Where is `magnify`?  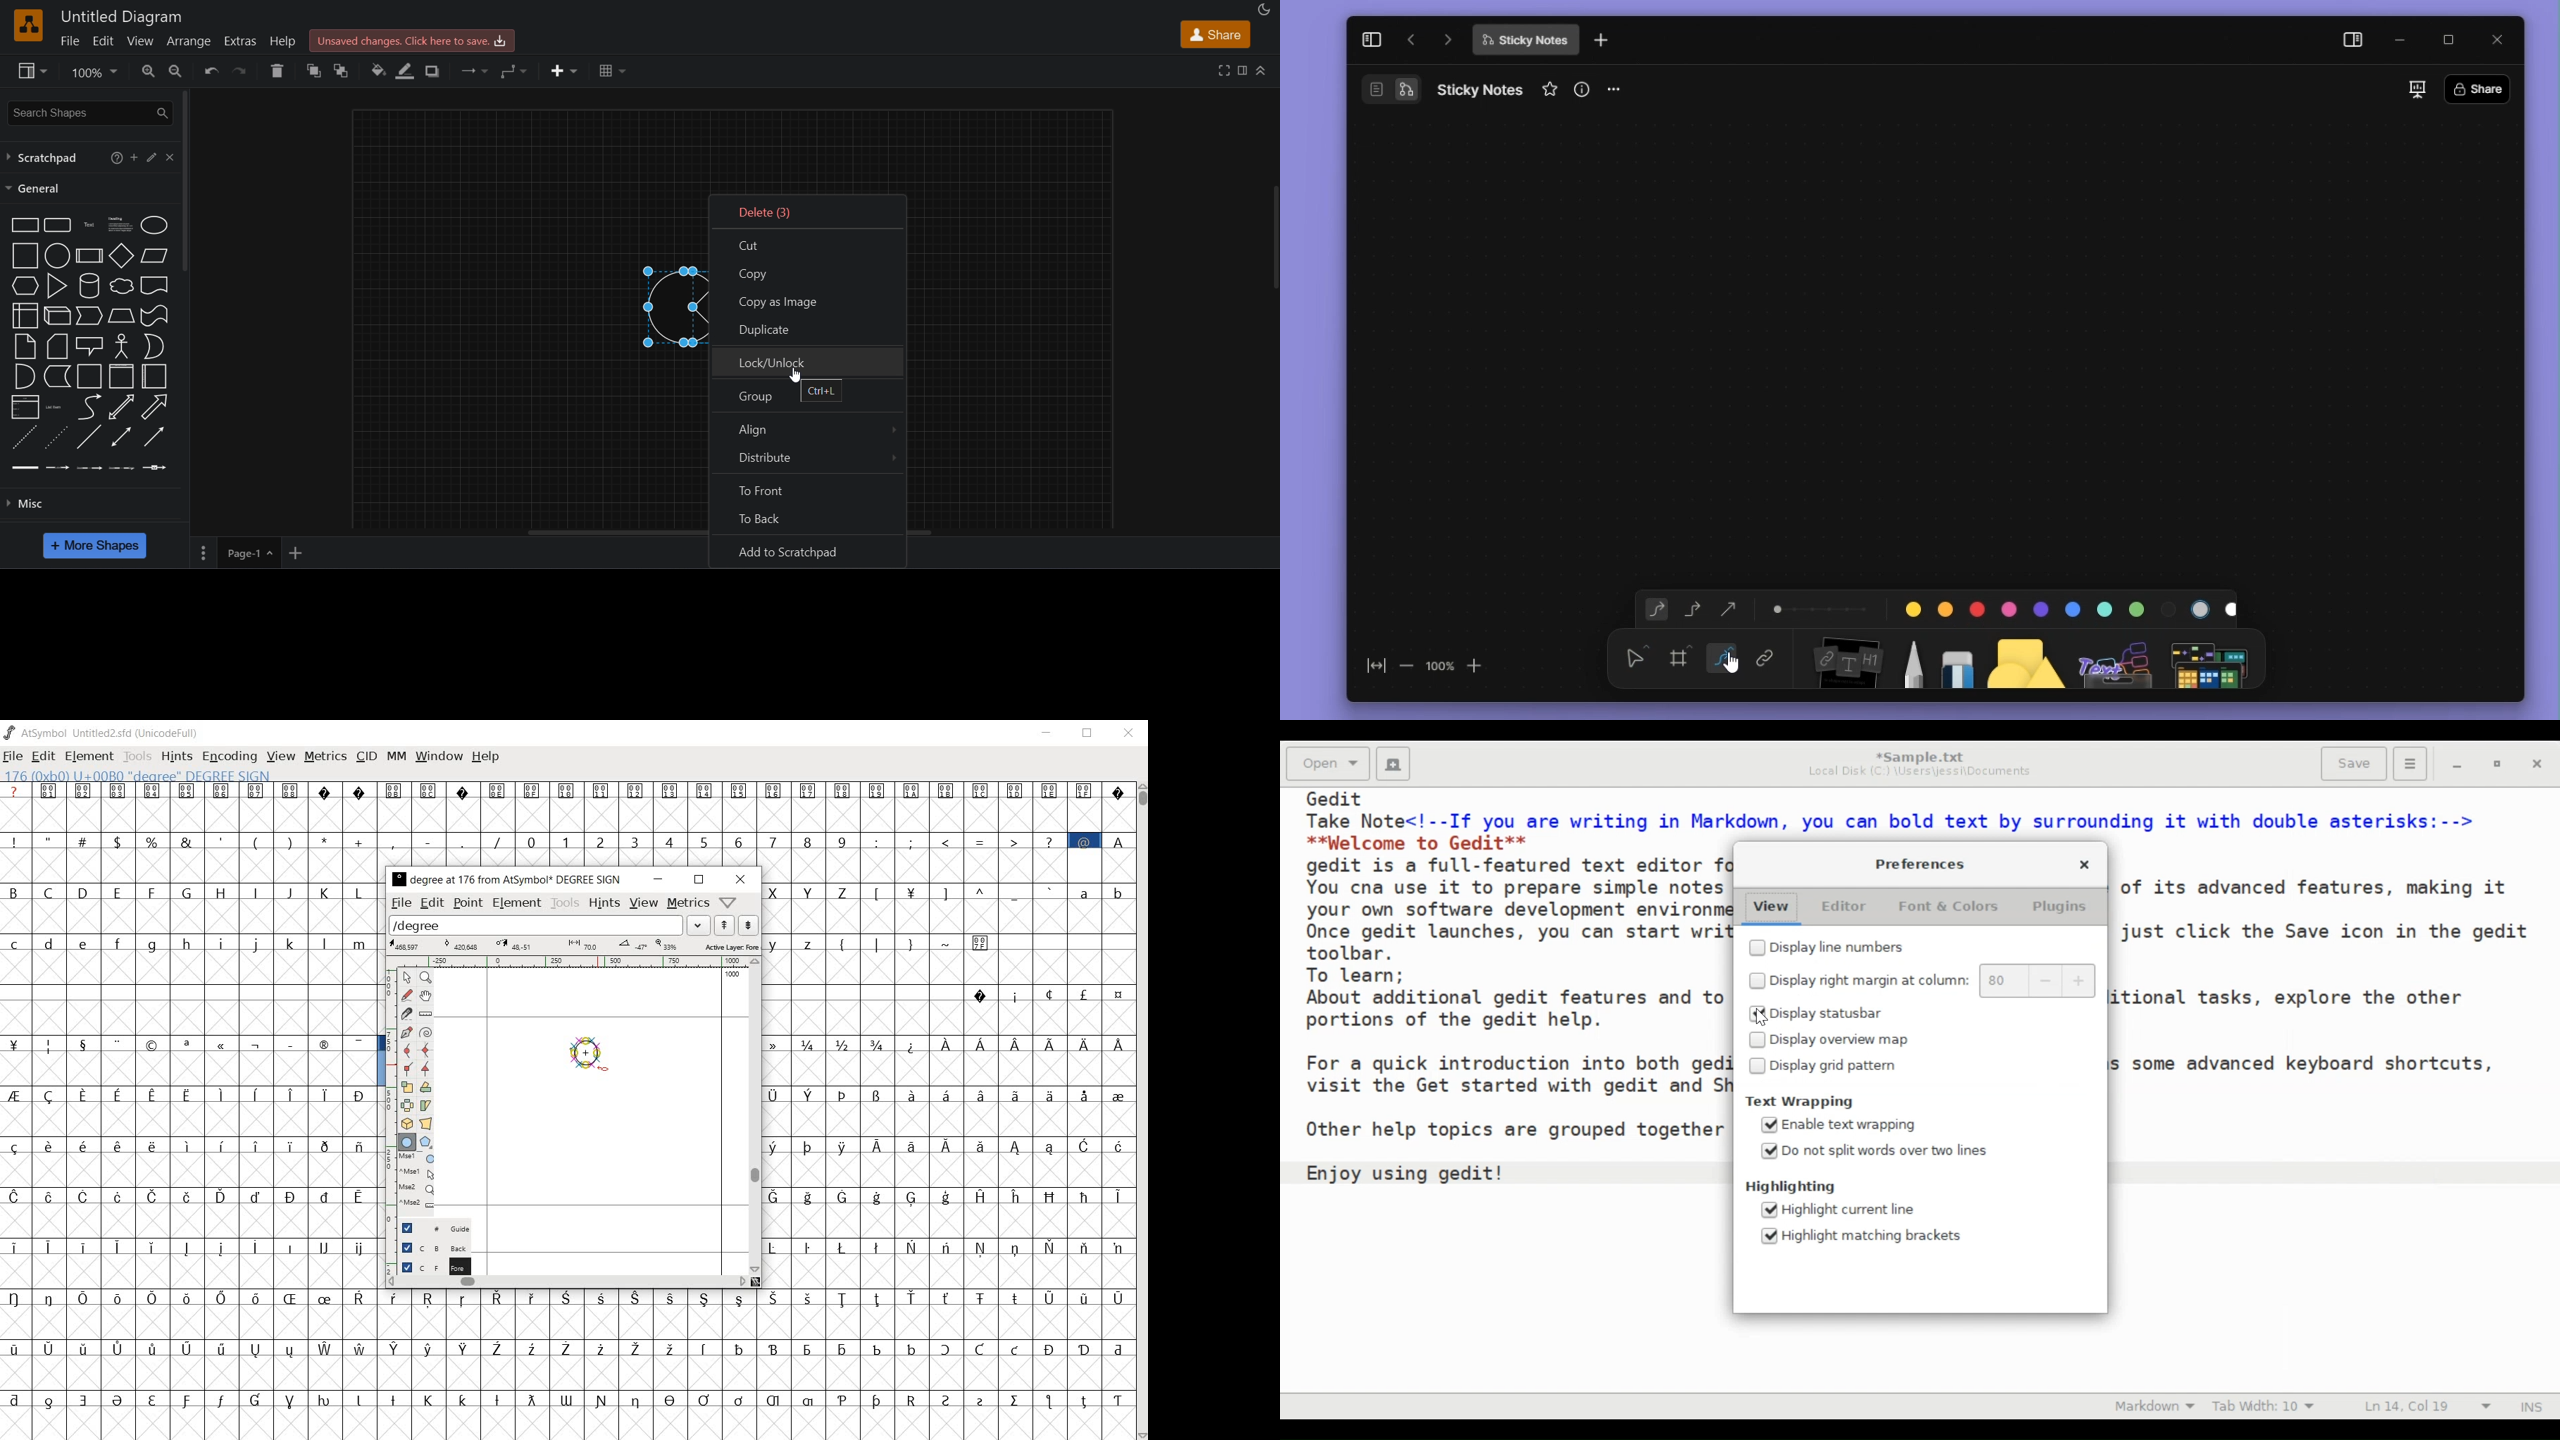
magnify is located at coordinates (425, 977).